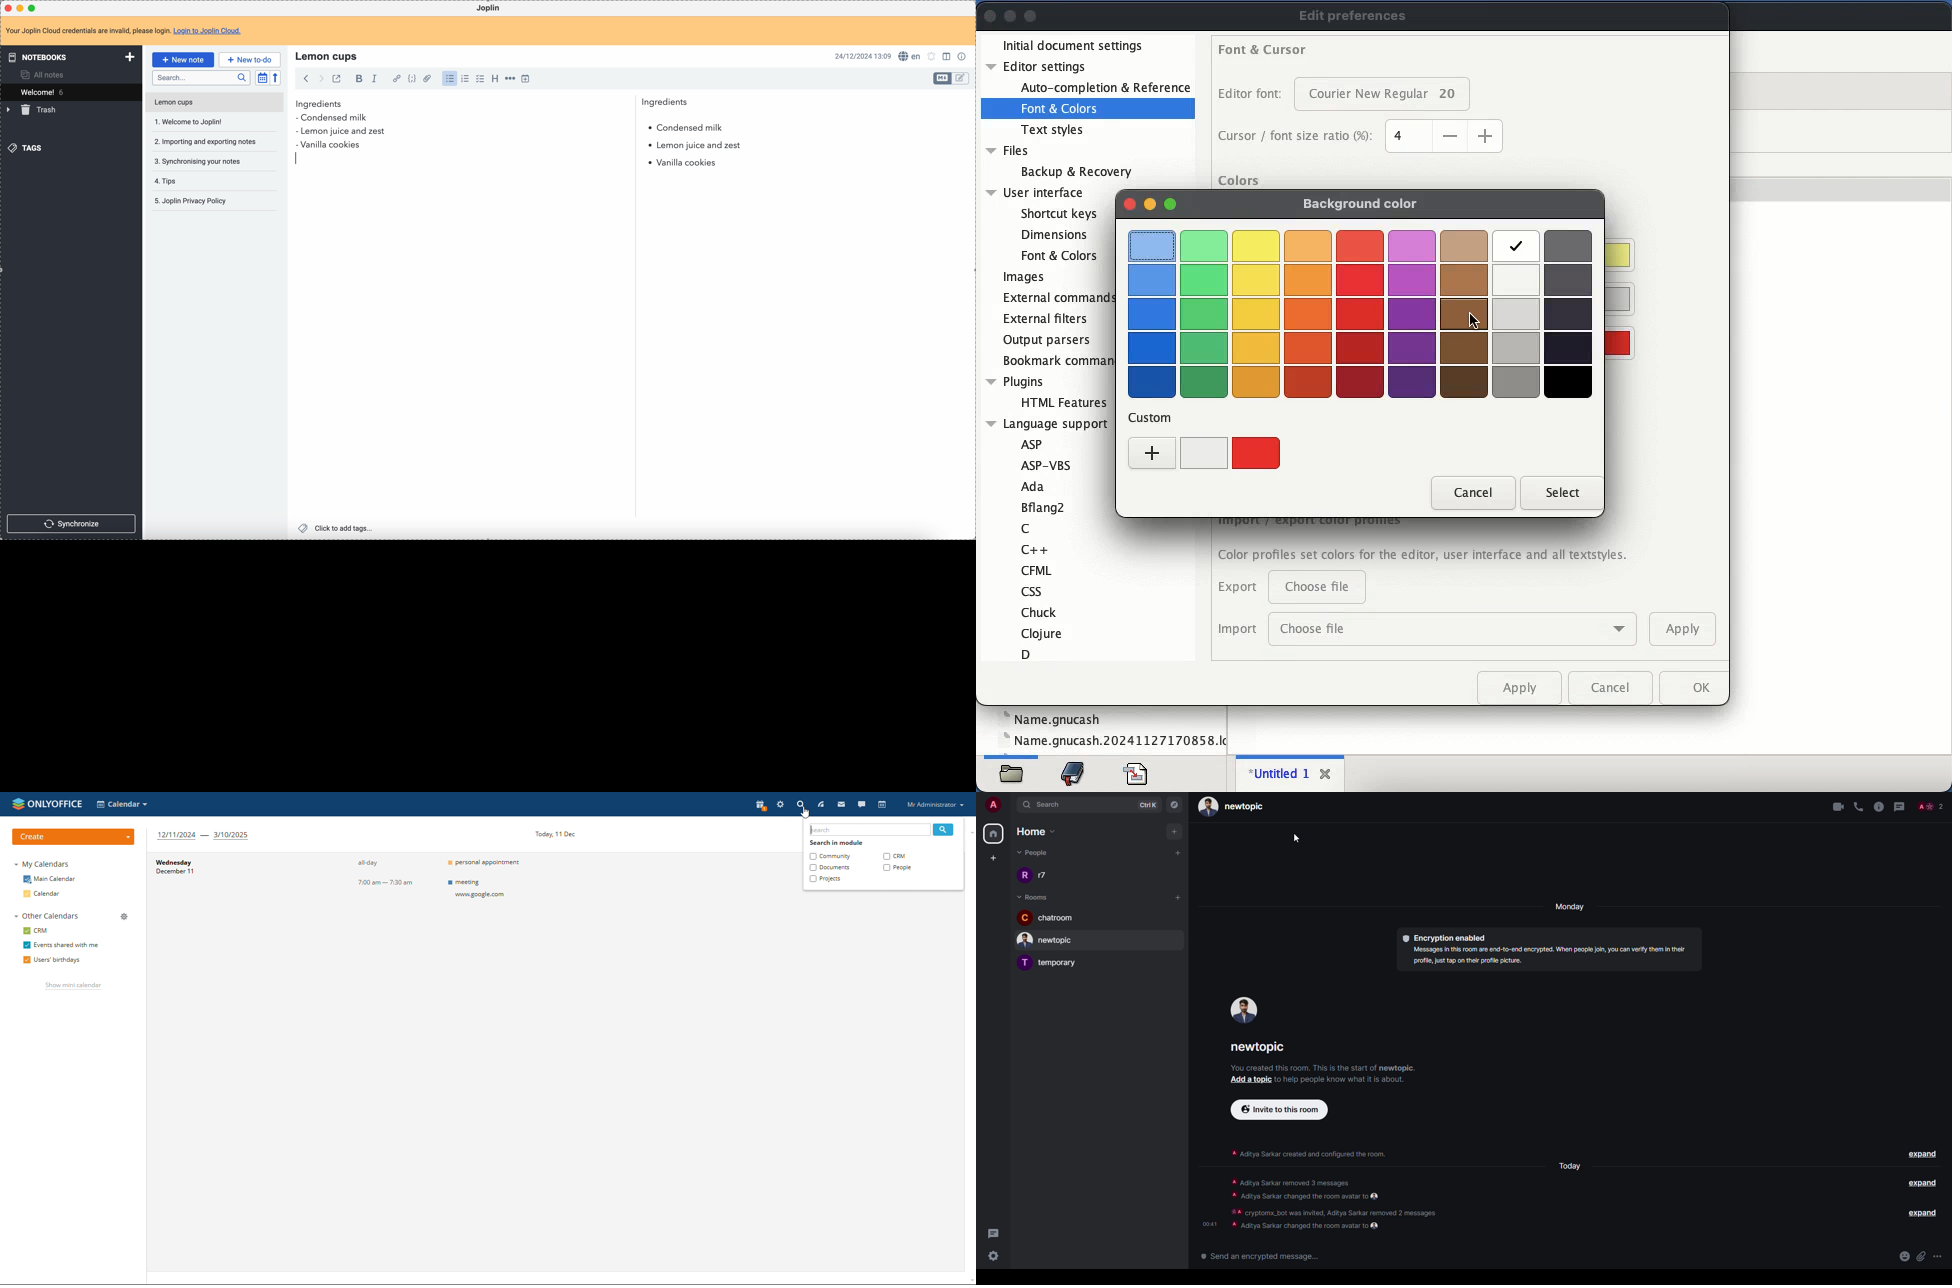 The width and height of the screenshot is (1960, 1288). What do you see at coordinates (395, 79) in the screenshot?
I see `hyperlink` at bounding box center [395, 79].